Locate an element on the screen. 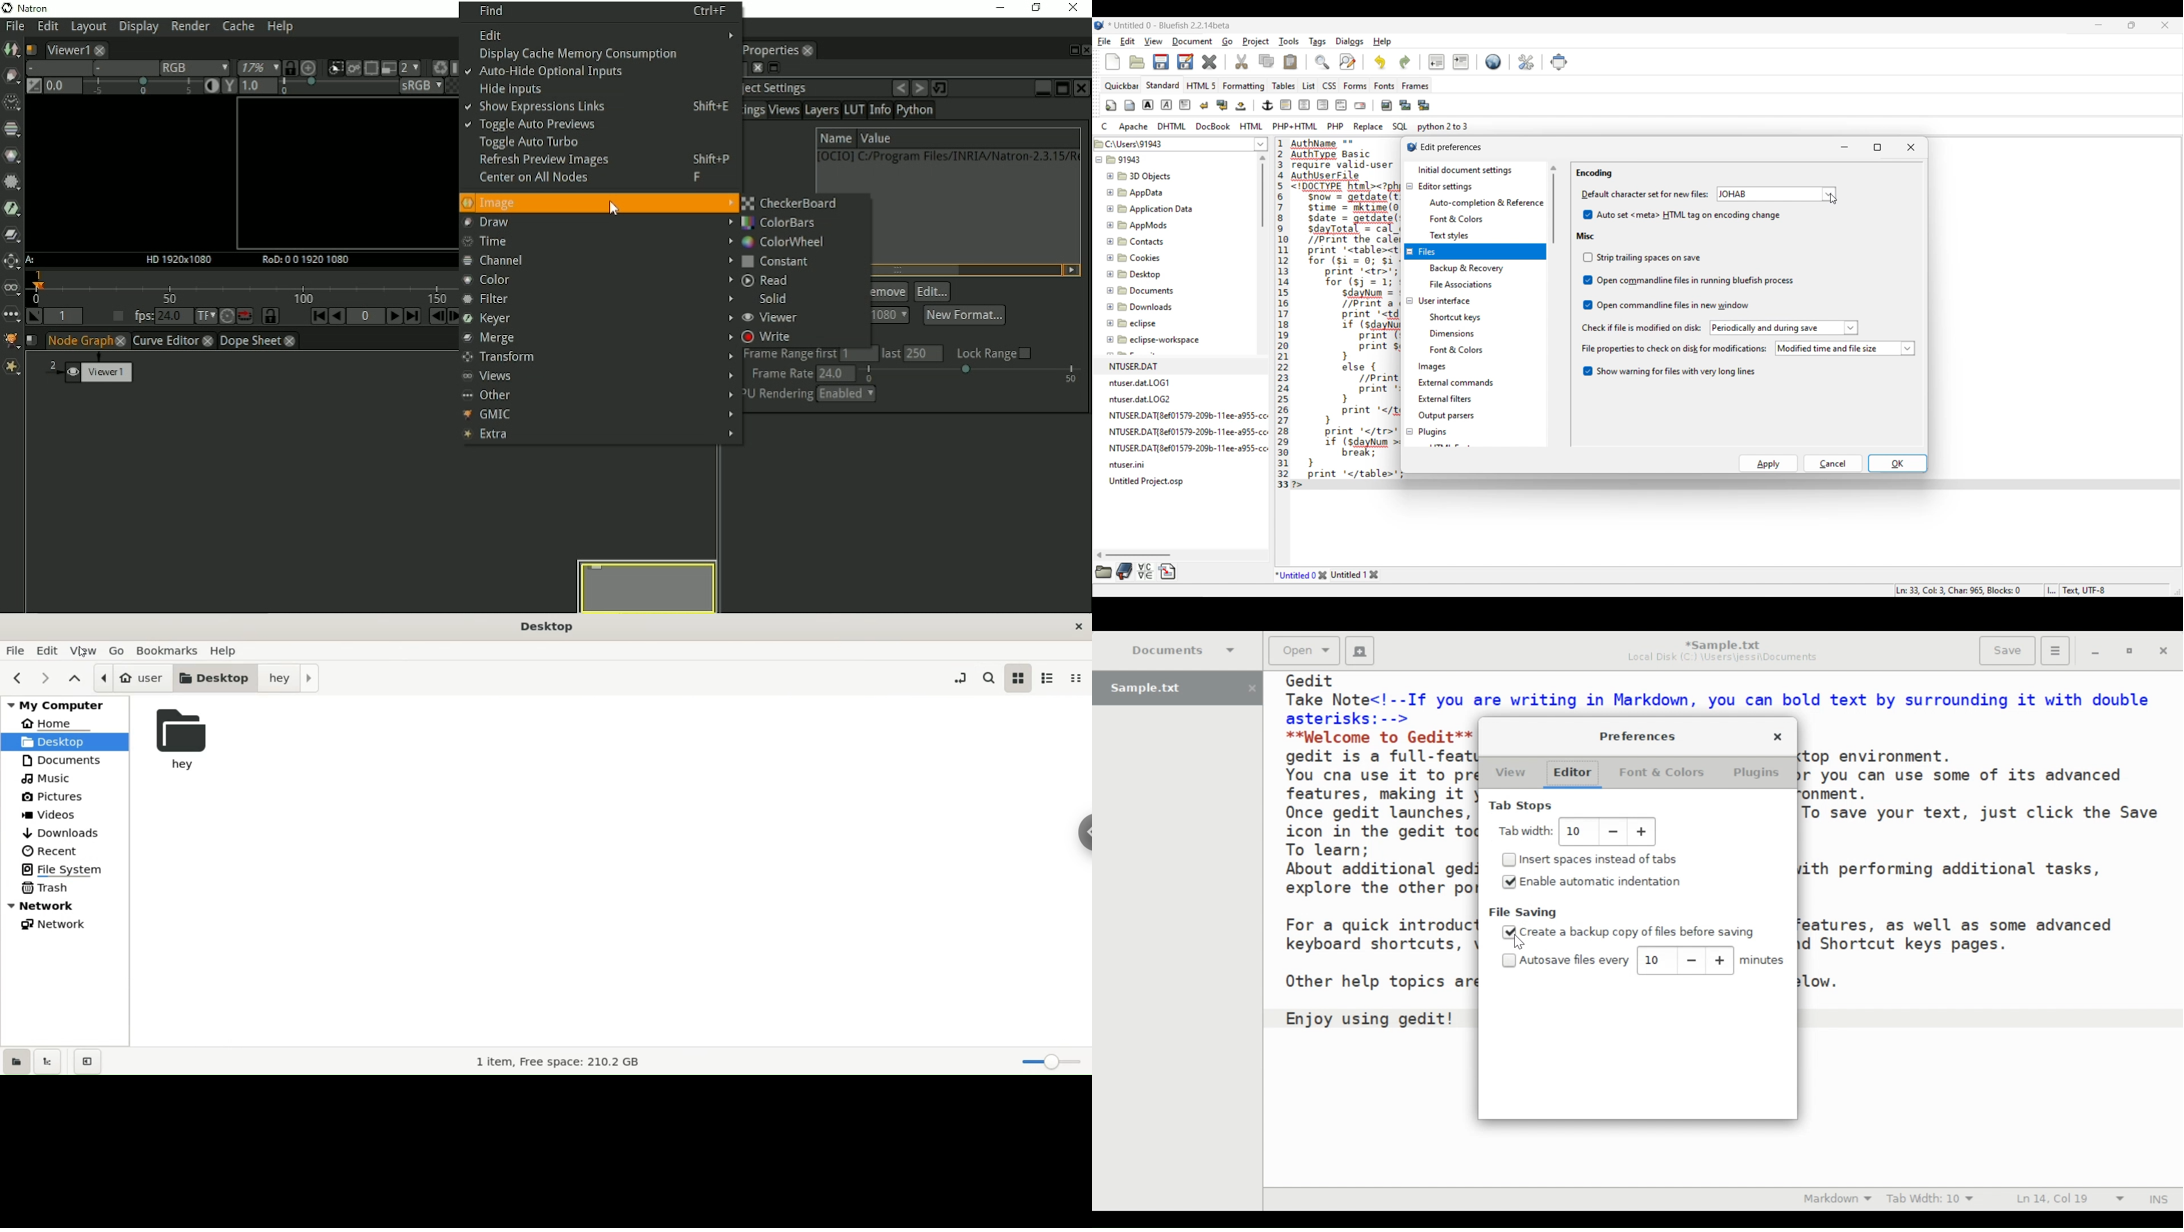 The image size is (2184, 1232). View menu is located at coordinates (1153, 42).